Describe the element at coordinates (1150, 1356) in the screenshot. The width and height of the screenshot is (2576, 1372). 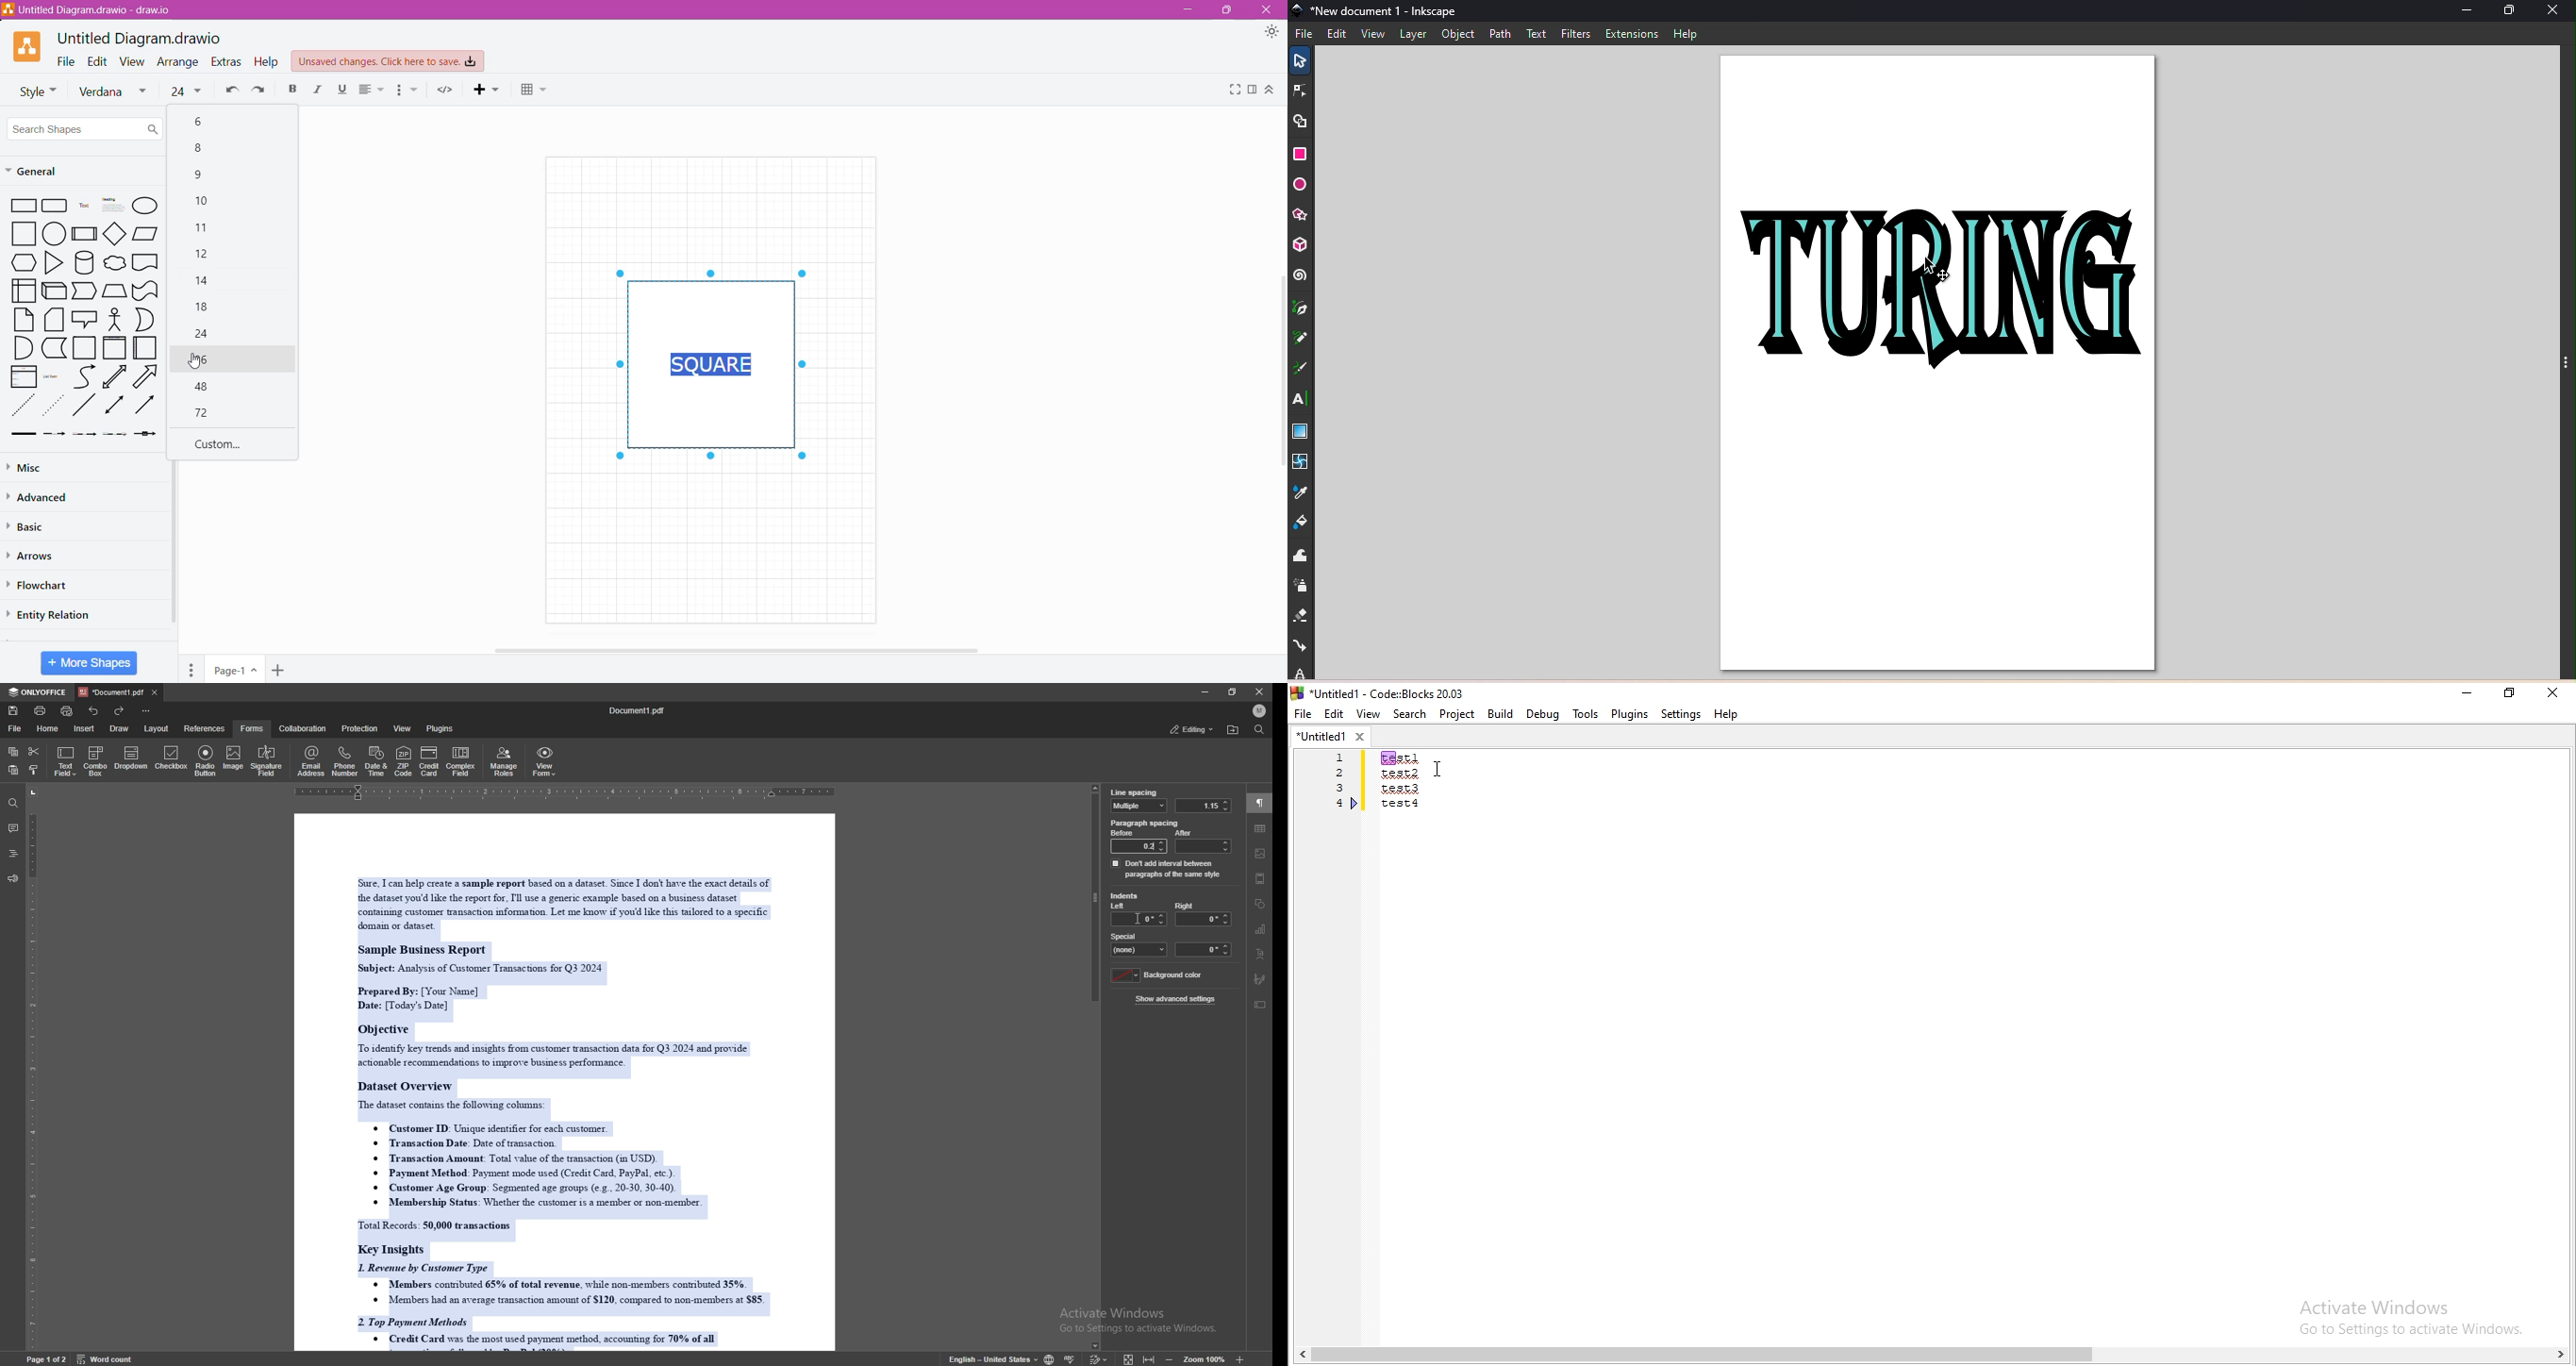
I see `fit to width` at that location.